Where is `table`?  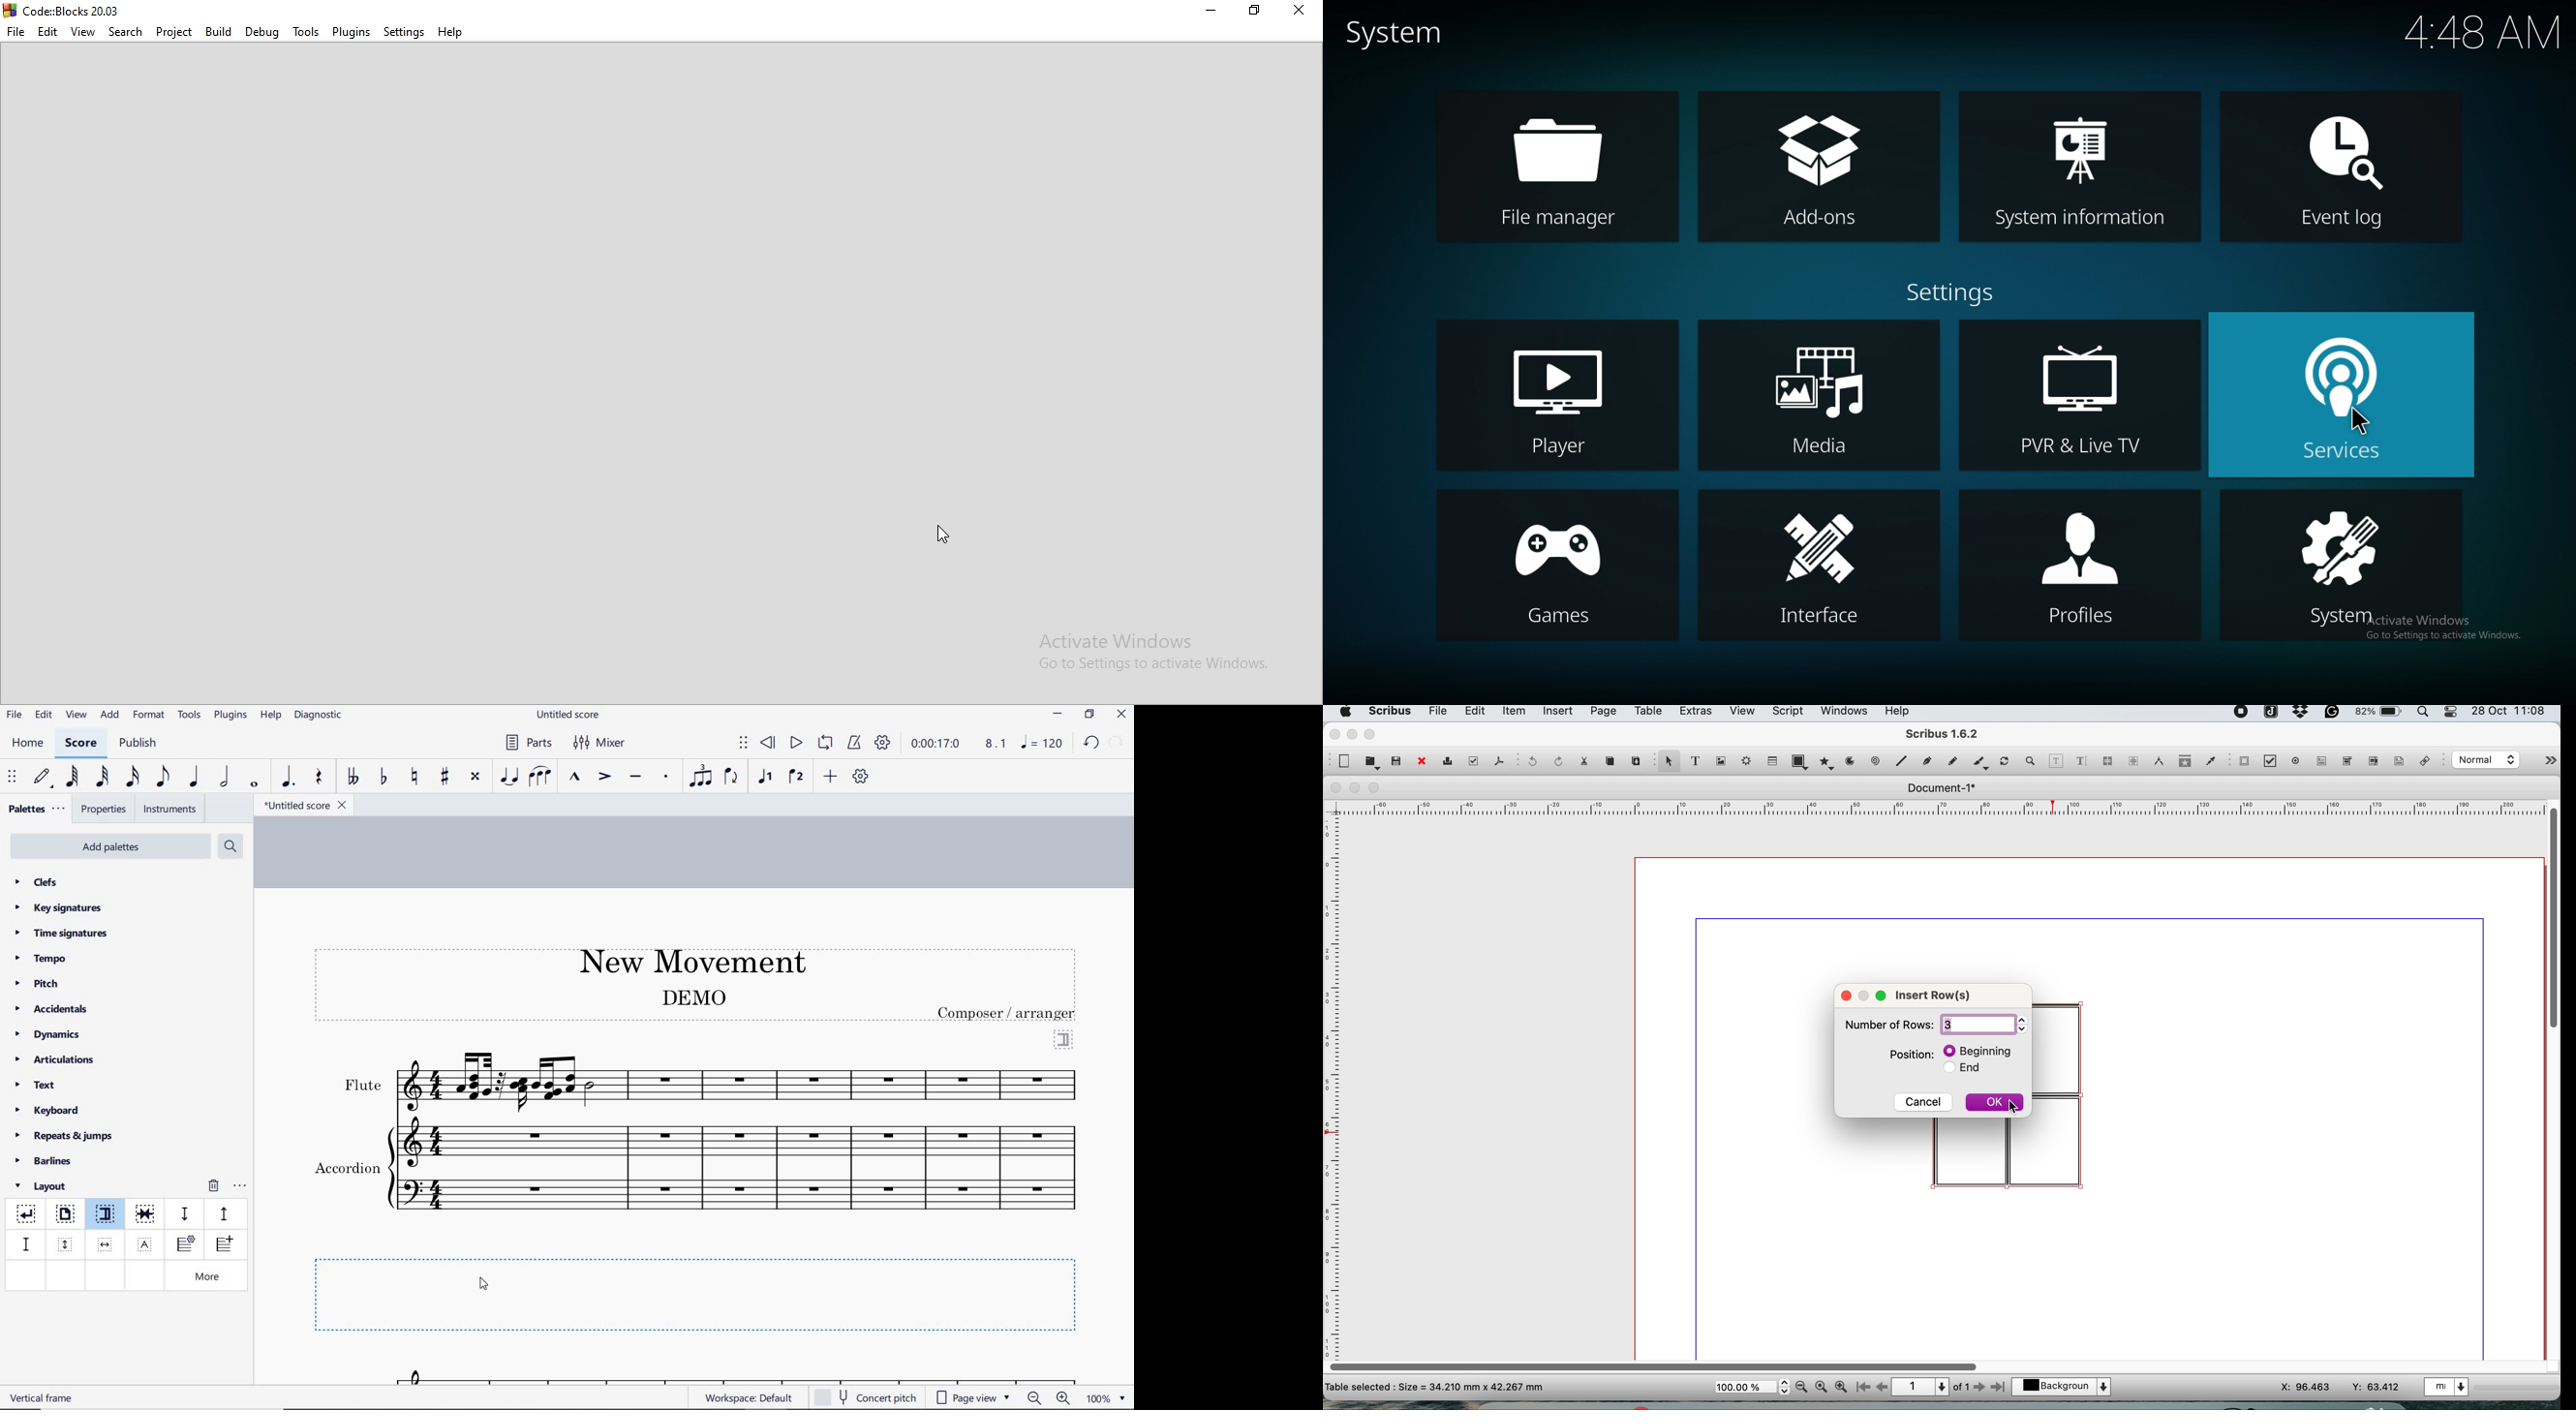
table is located at coordinates (1771, 760).